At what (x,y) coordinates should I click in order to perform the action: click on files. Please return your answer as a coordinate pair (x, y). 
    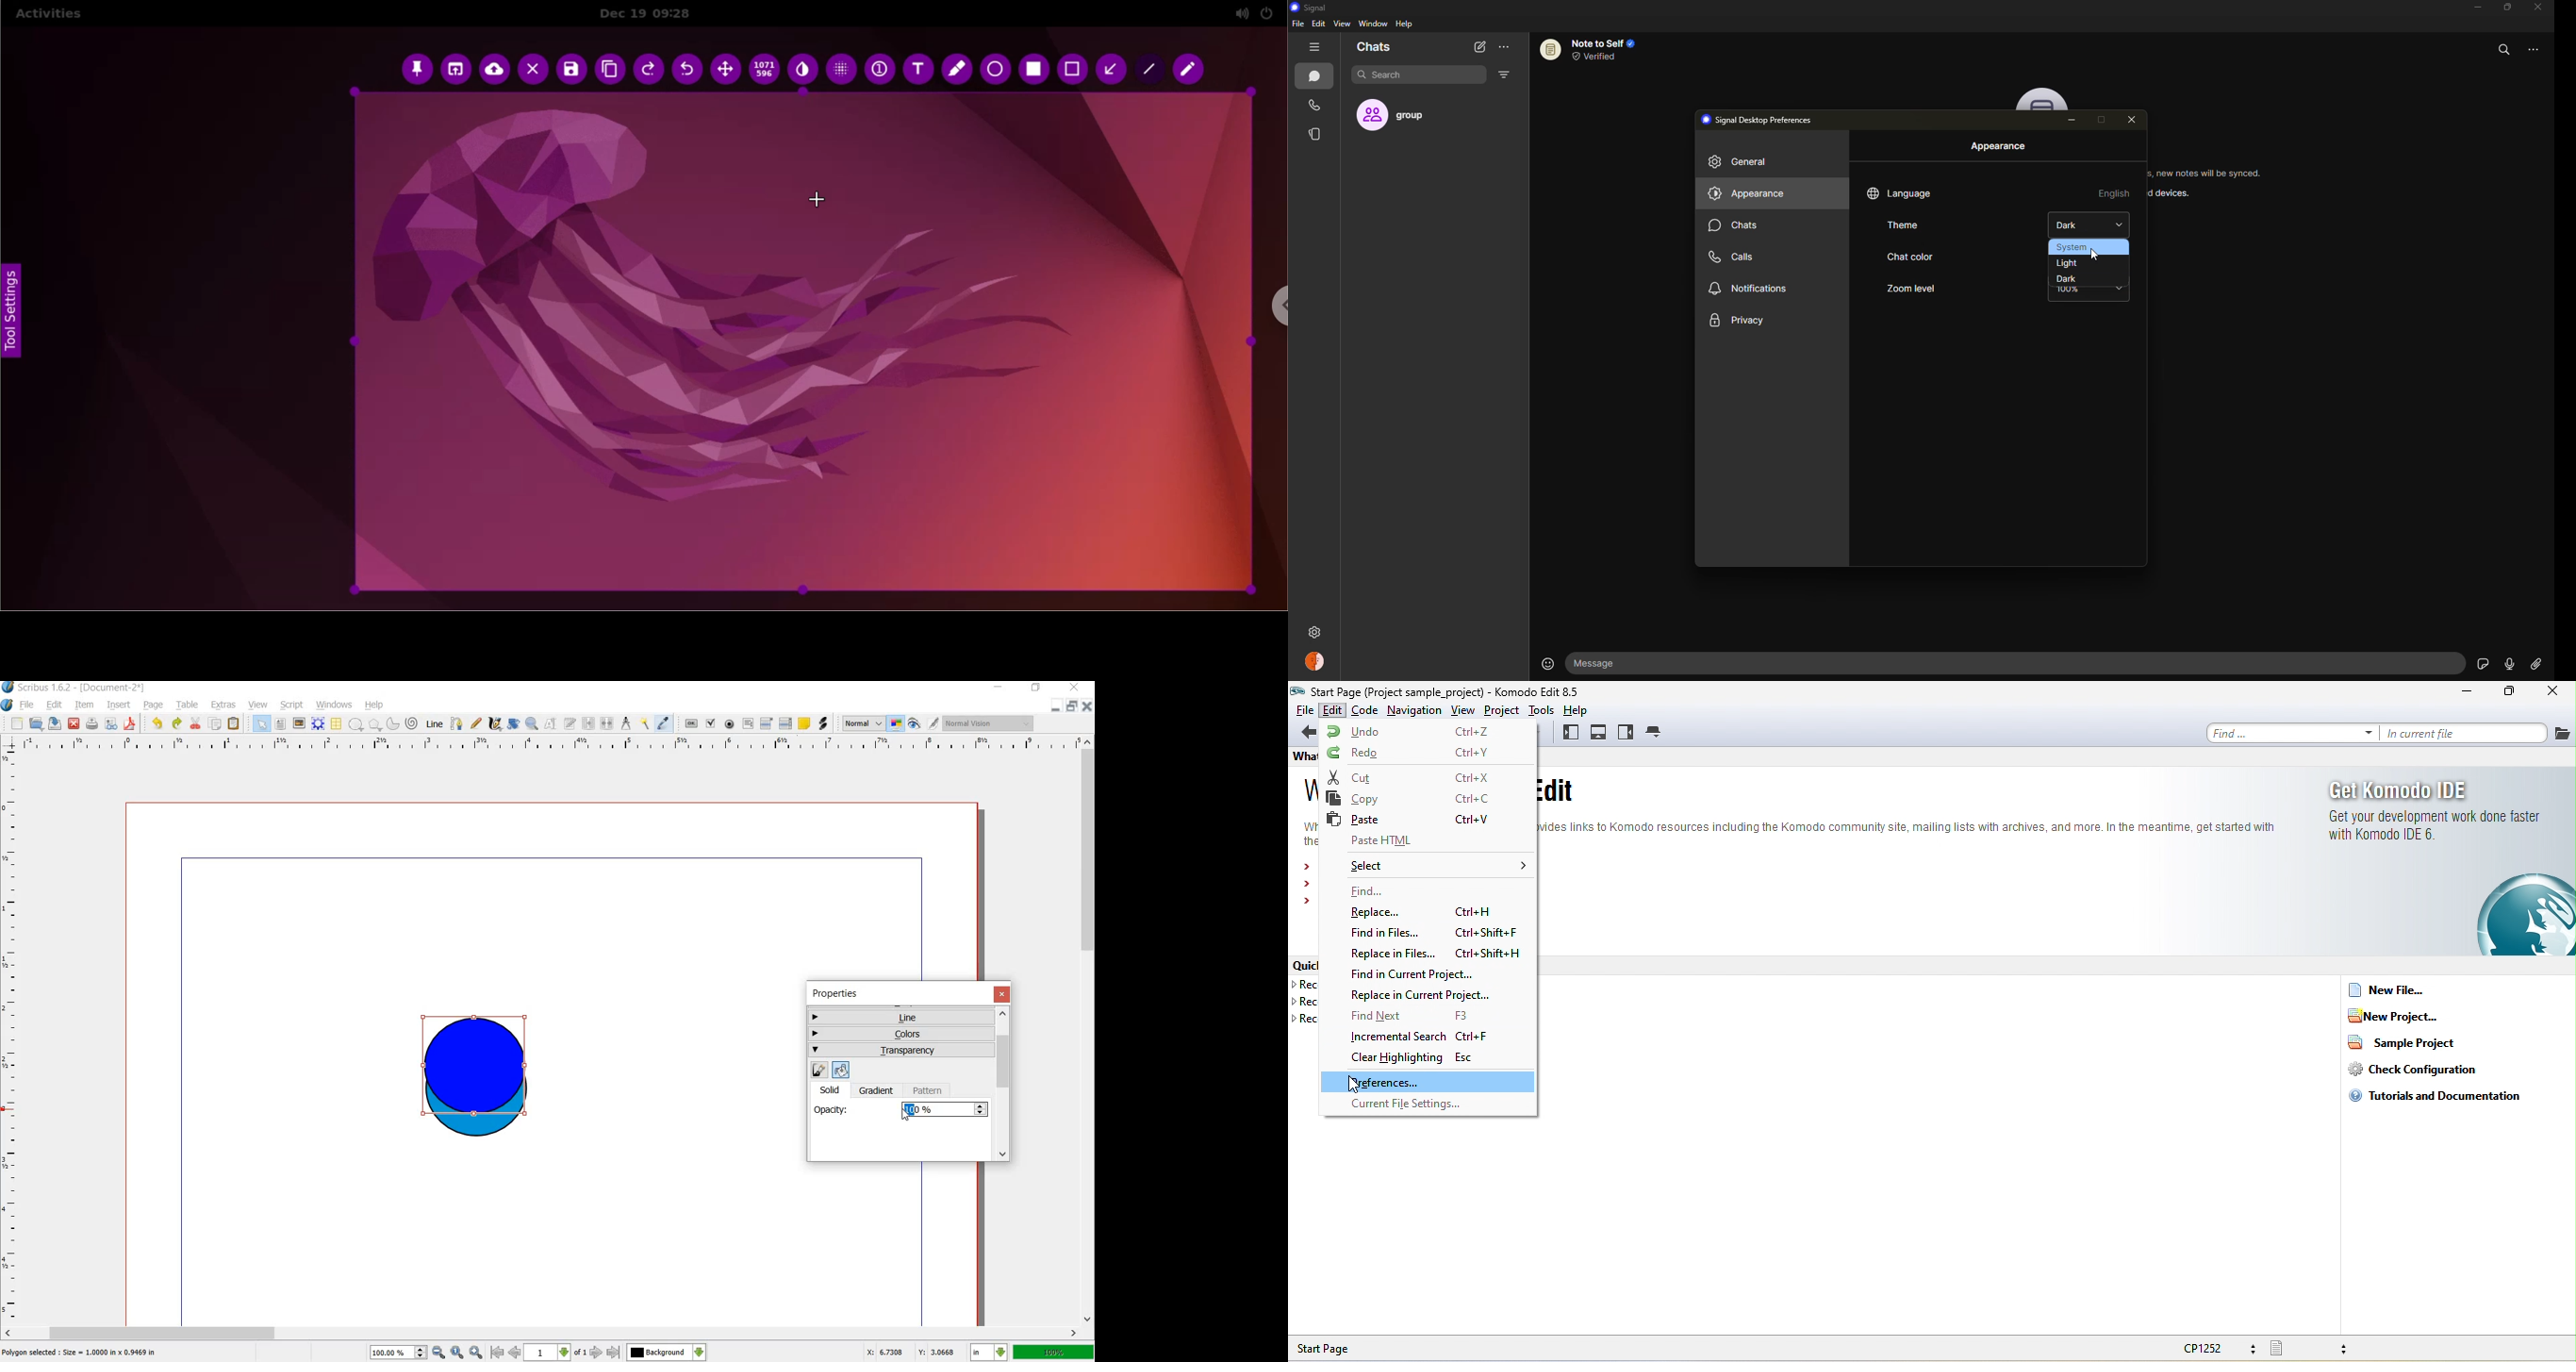
    Looking at the image, I should click on (2563, 734).